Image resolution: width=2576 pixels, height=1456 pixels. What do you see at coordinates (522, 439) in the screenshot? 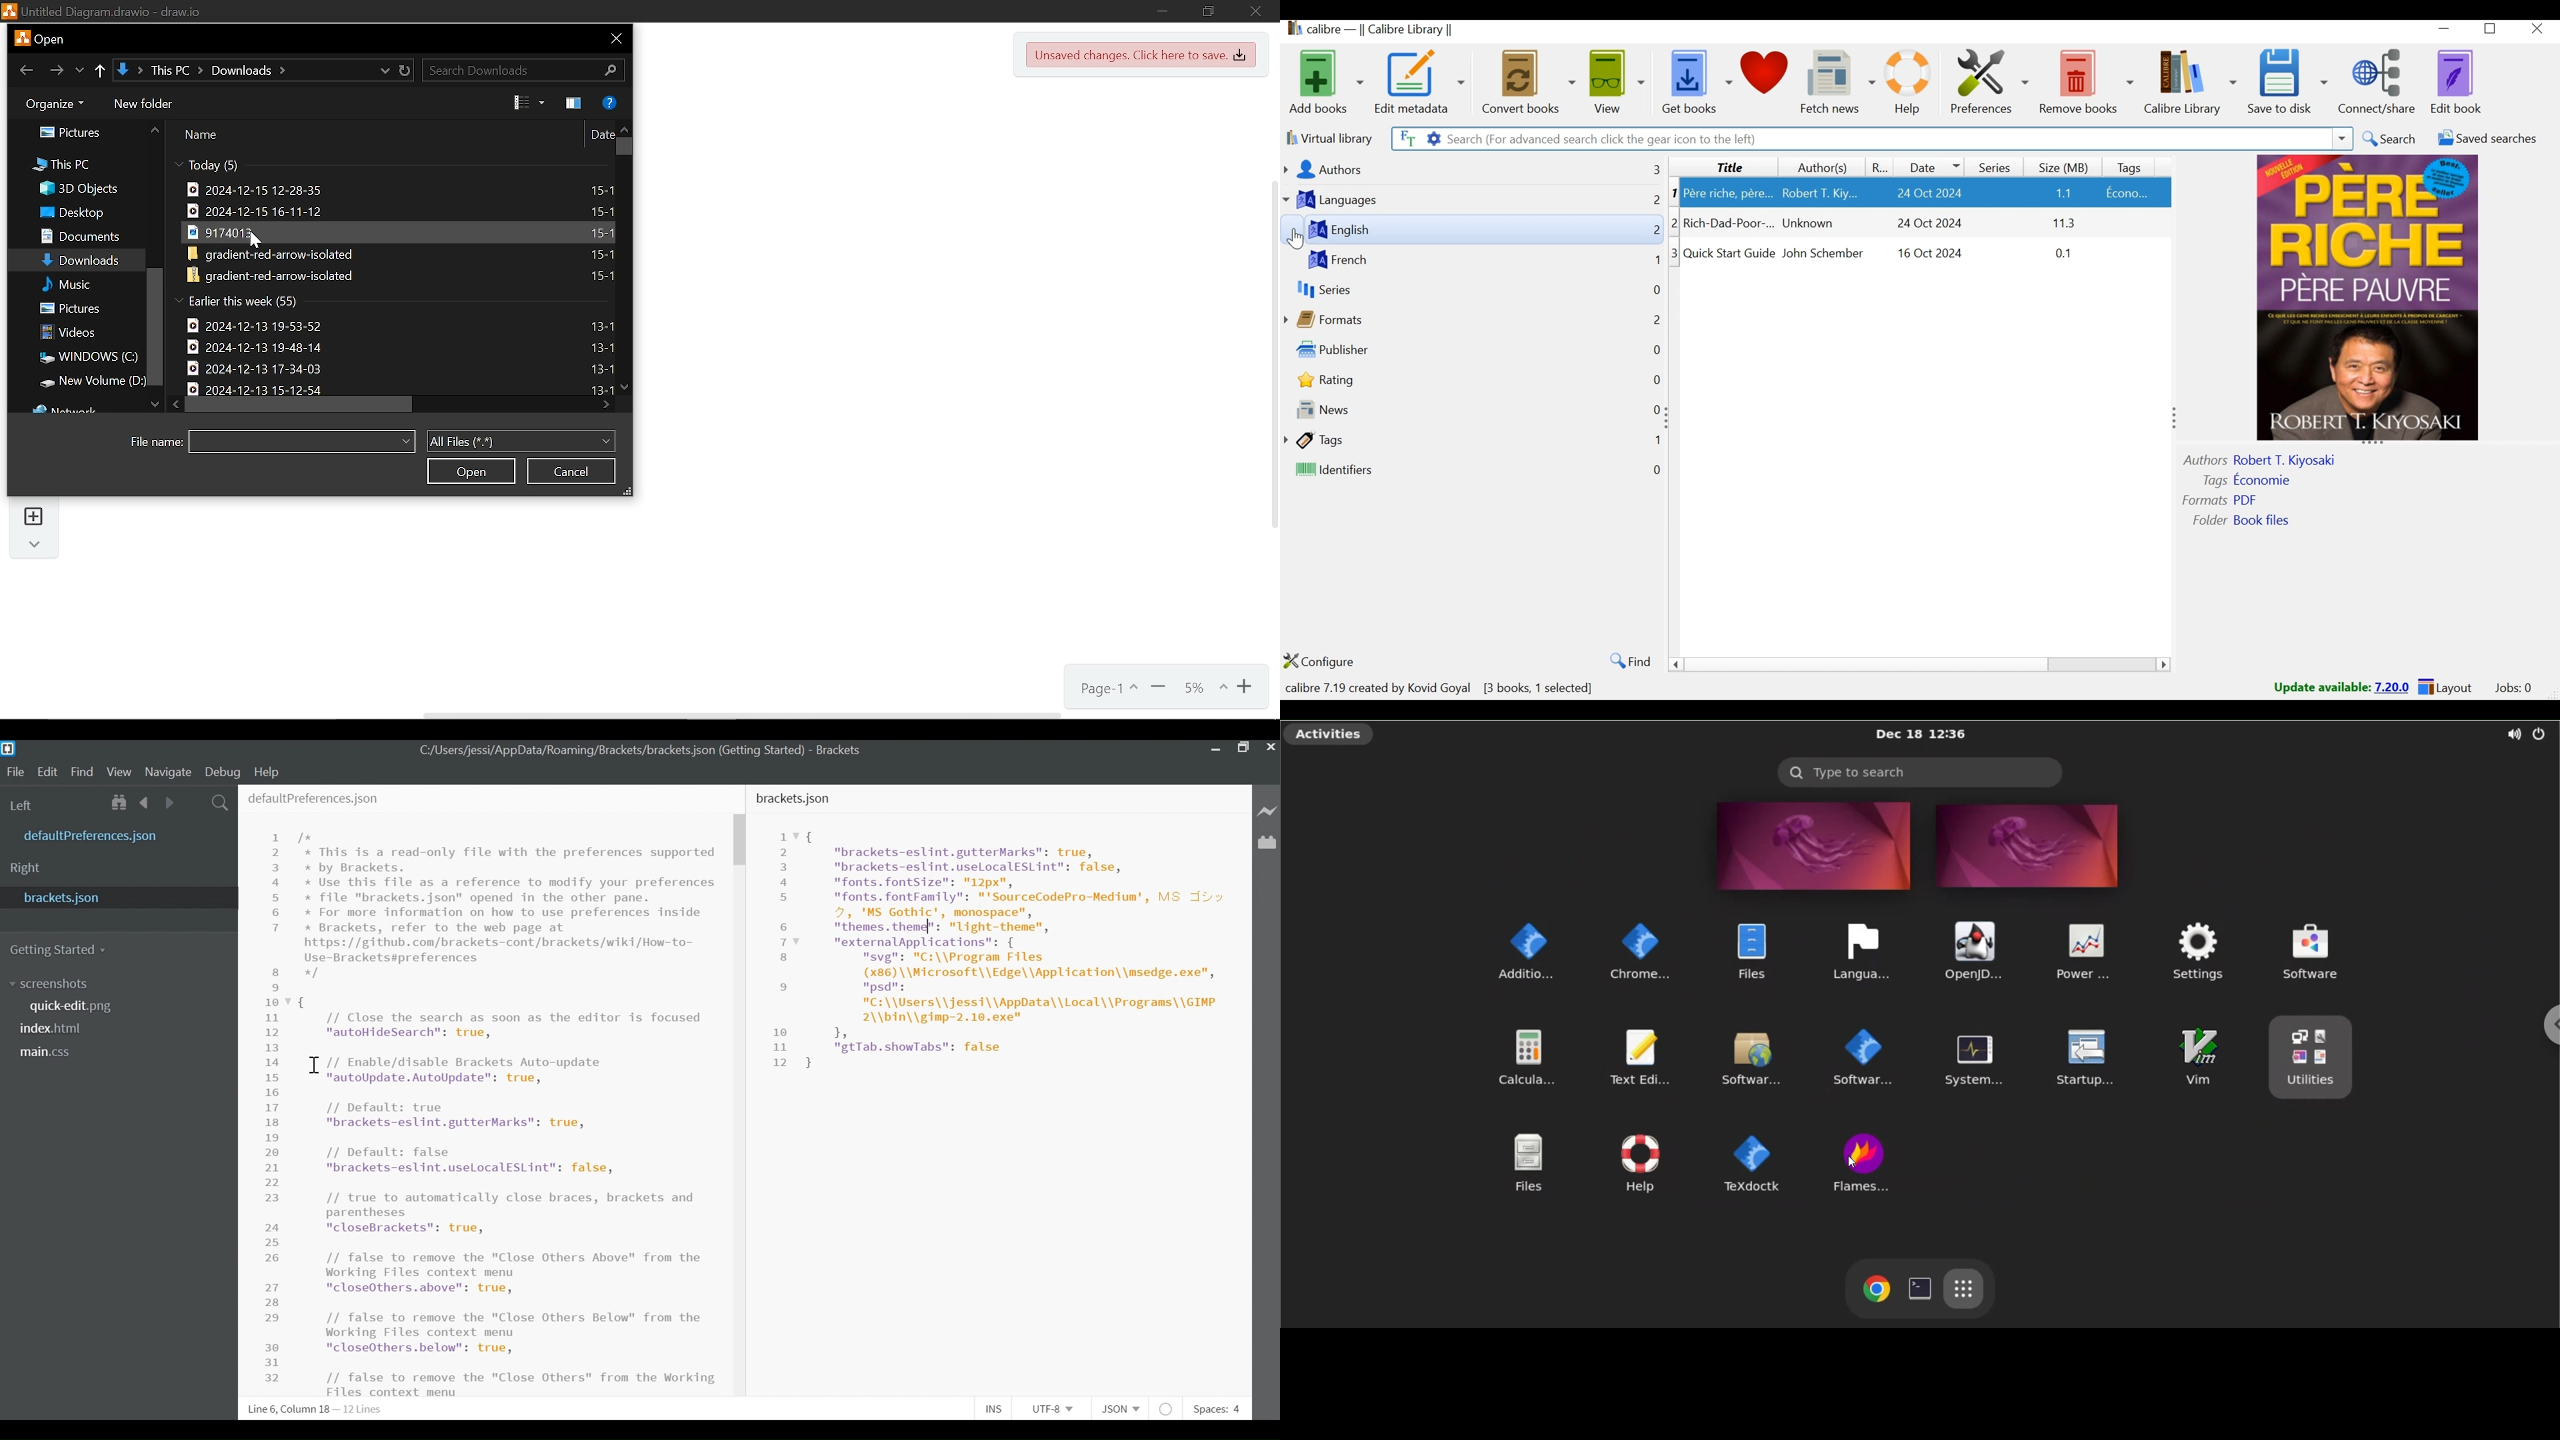
I see `File type` at bounding box center [522, 439].